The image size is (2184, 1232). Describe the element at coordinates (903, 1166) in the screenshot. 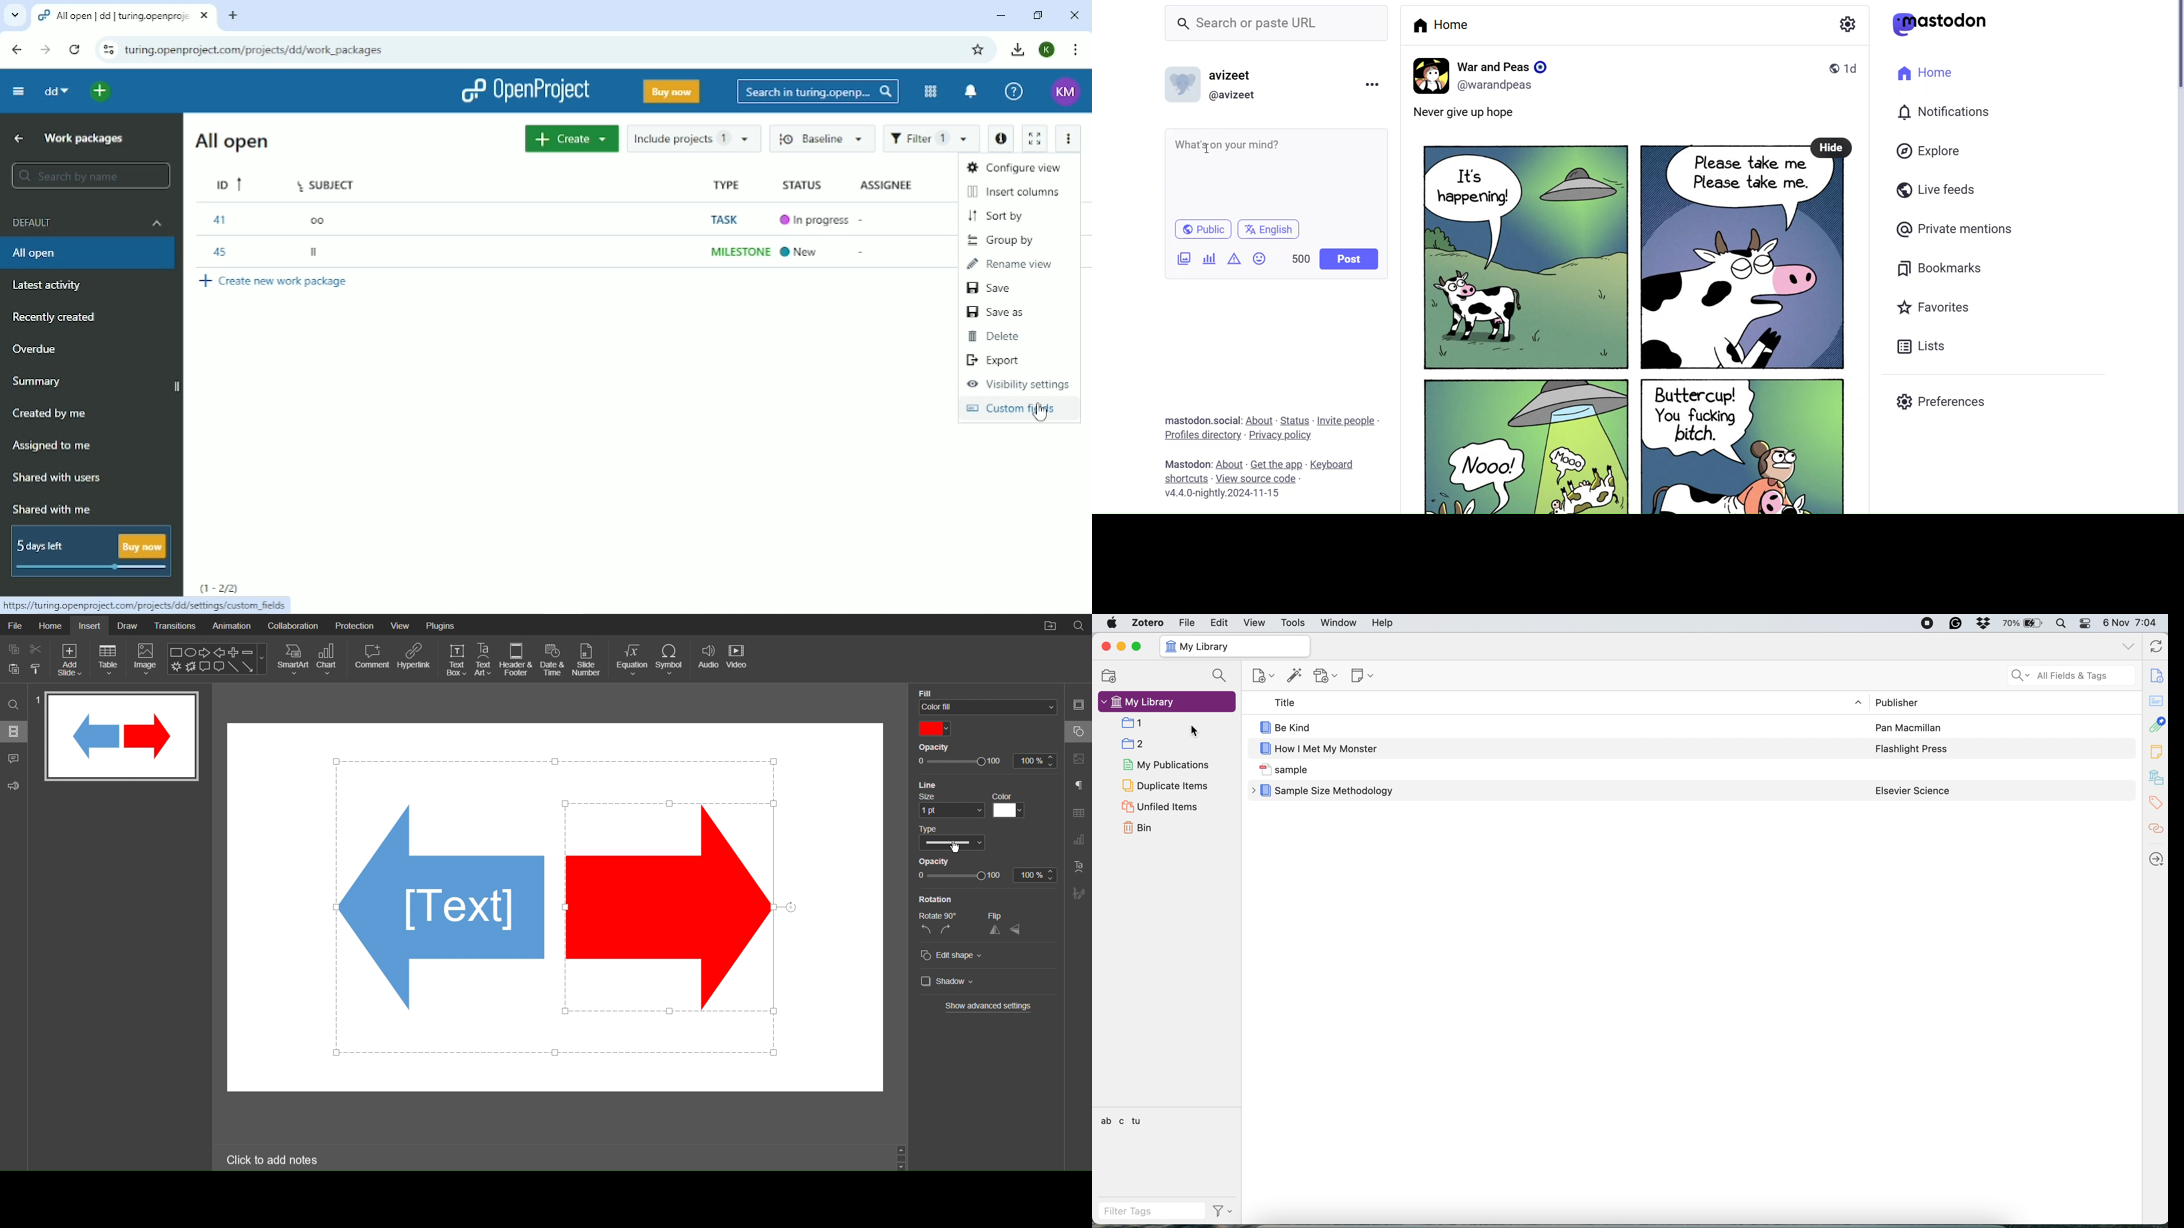

I see `down` at that location.